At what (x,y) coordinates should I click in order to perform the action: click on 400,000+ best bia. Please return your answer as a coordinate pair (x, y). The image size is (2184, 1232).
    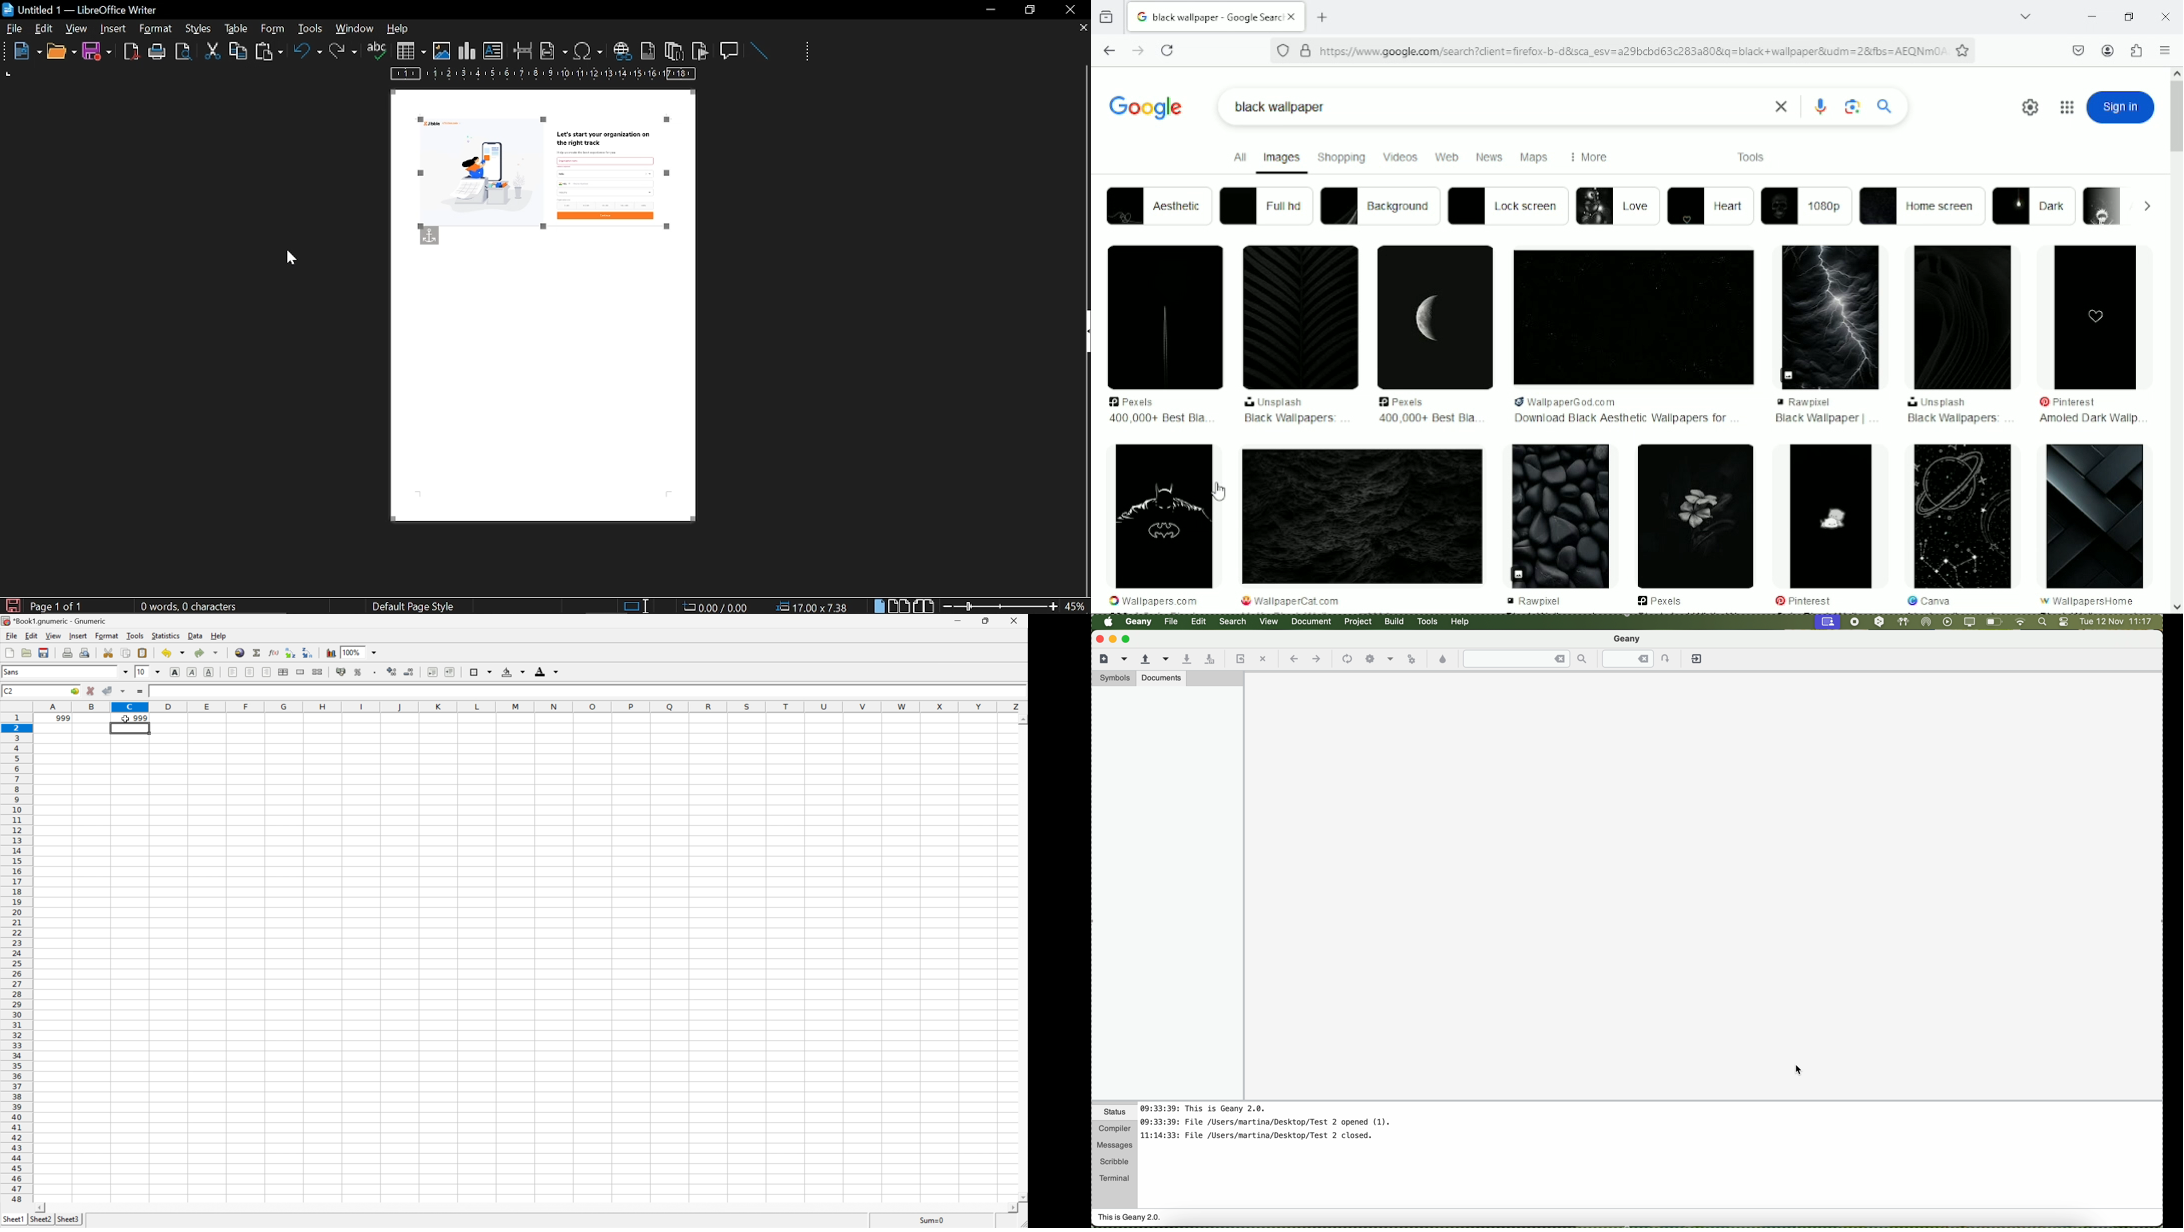
    Looking at the image, I should click on (1157, 418).